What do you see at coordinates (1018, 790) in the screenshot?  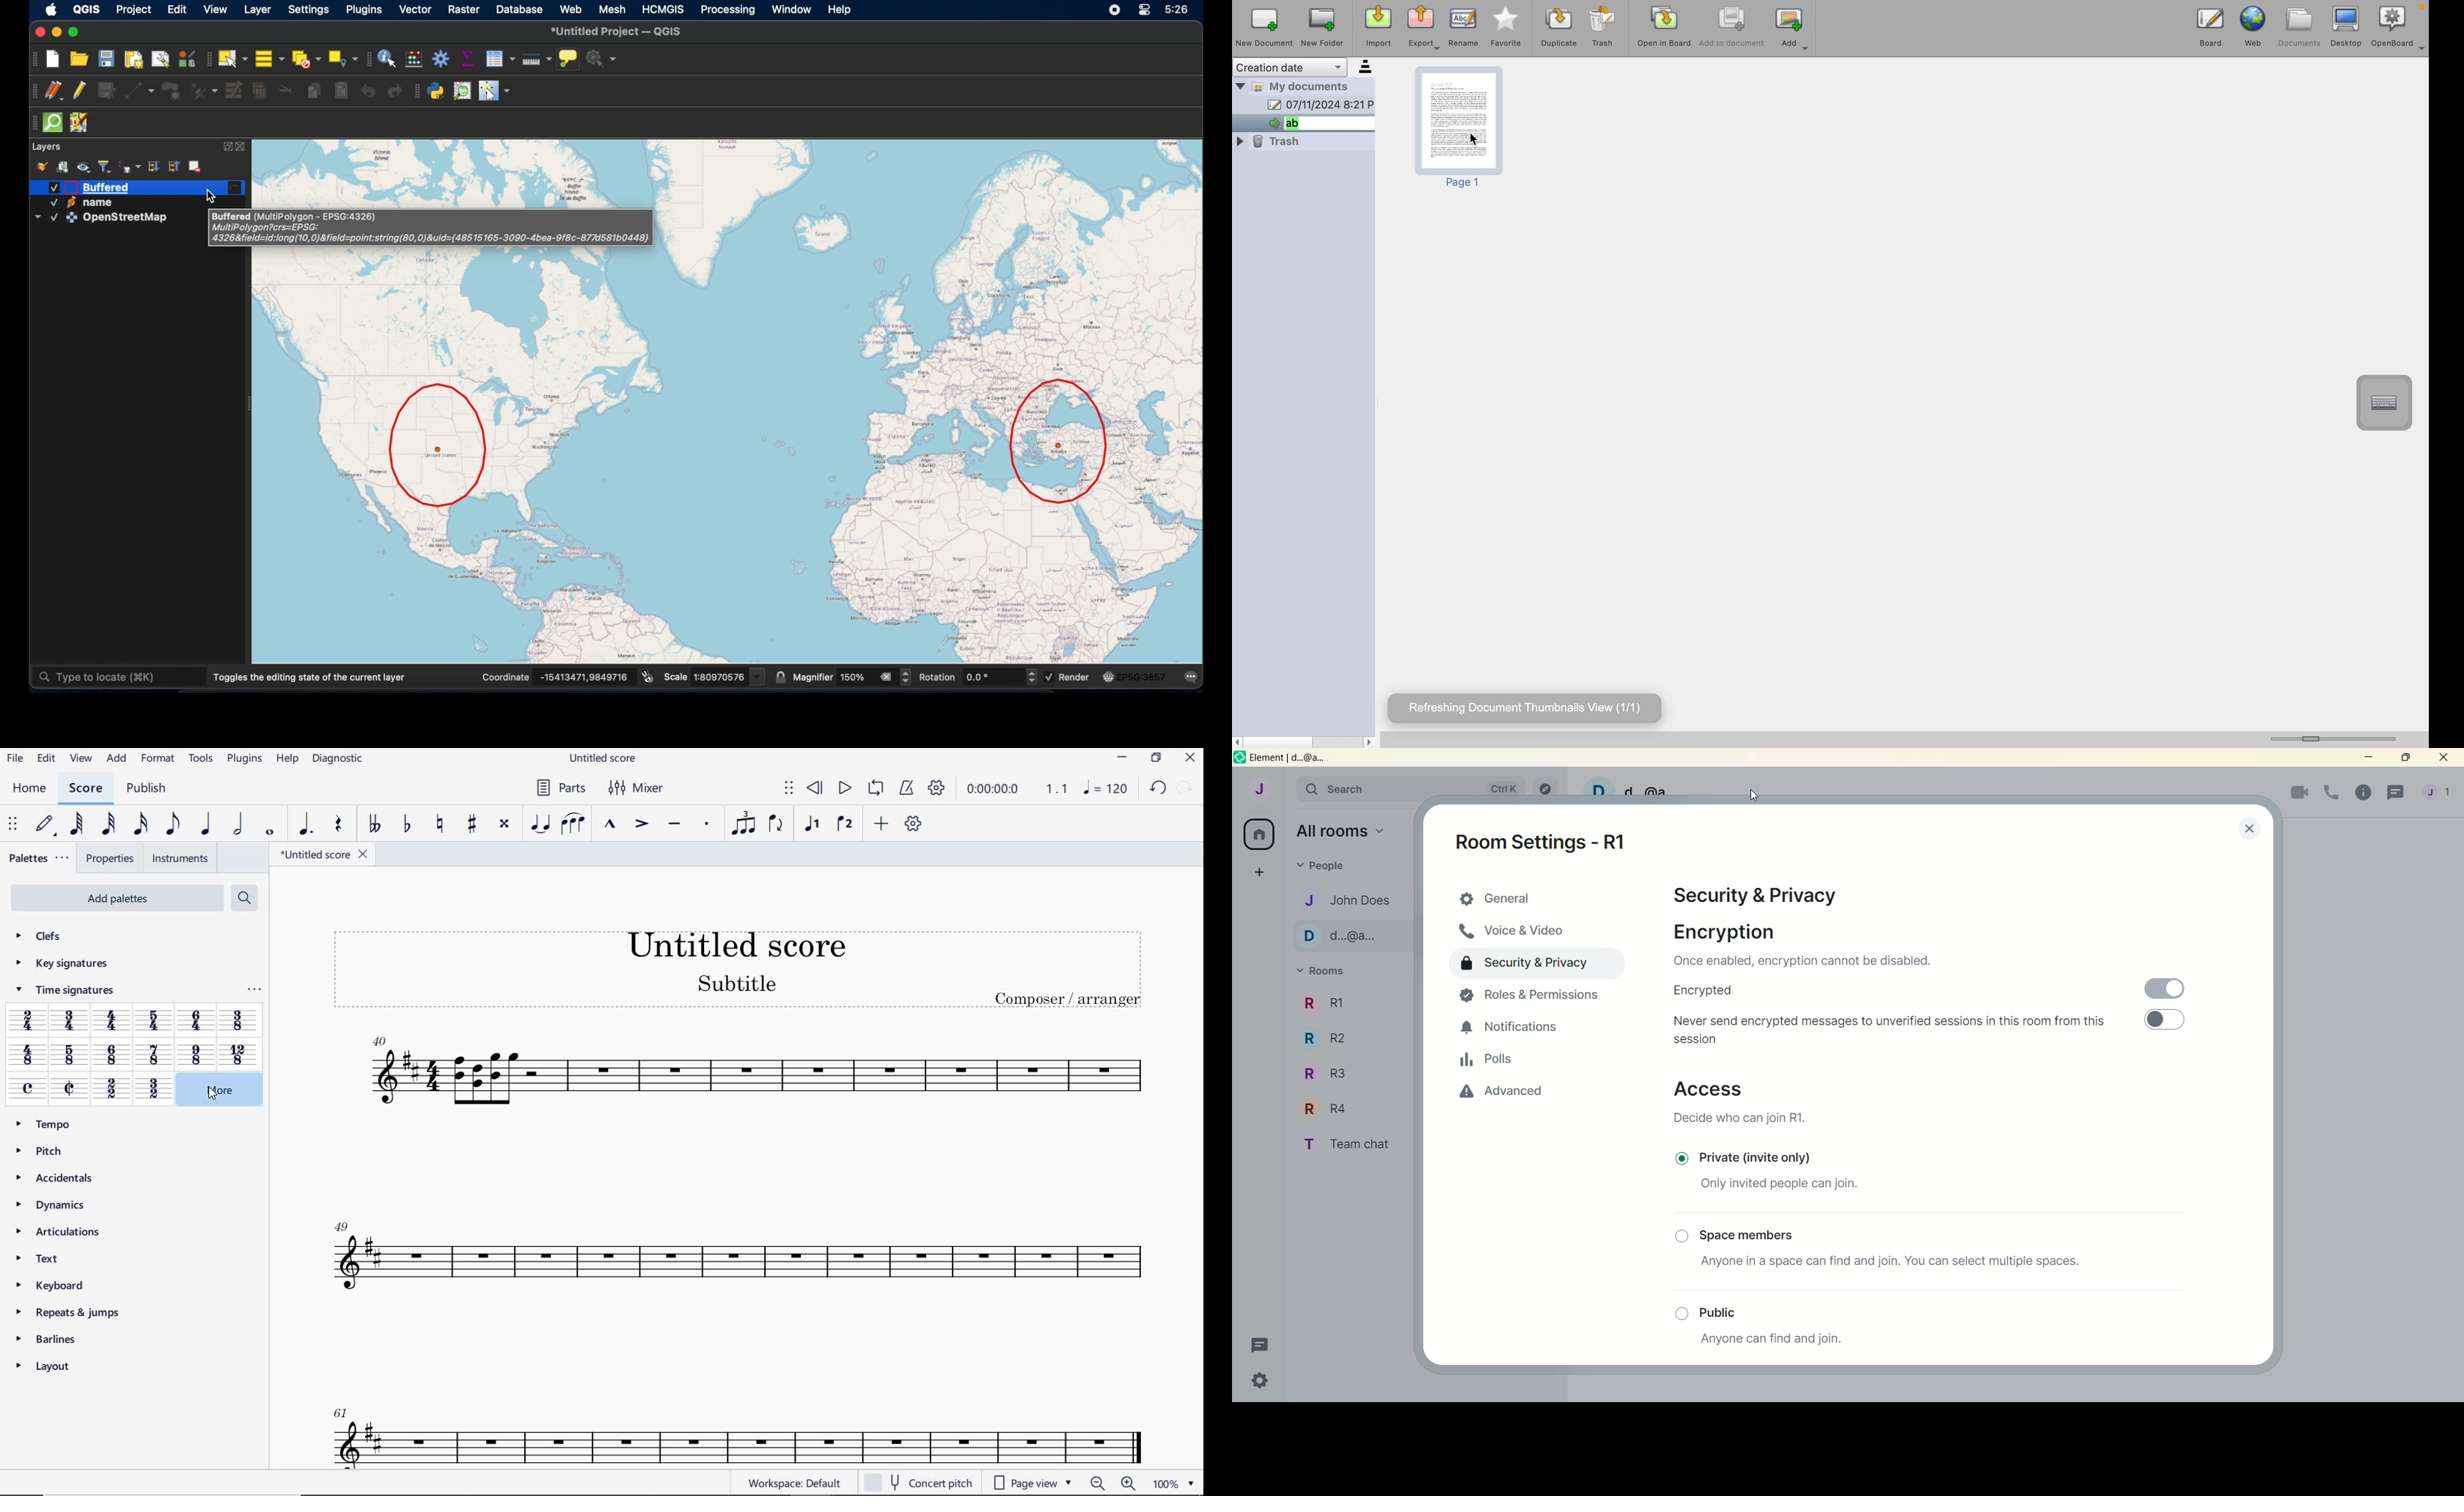 I see `PLAY SPEED` at bounding box center [1018, 790].